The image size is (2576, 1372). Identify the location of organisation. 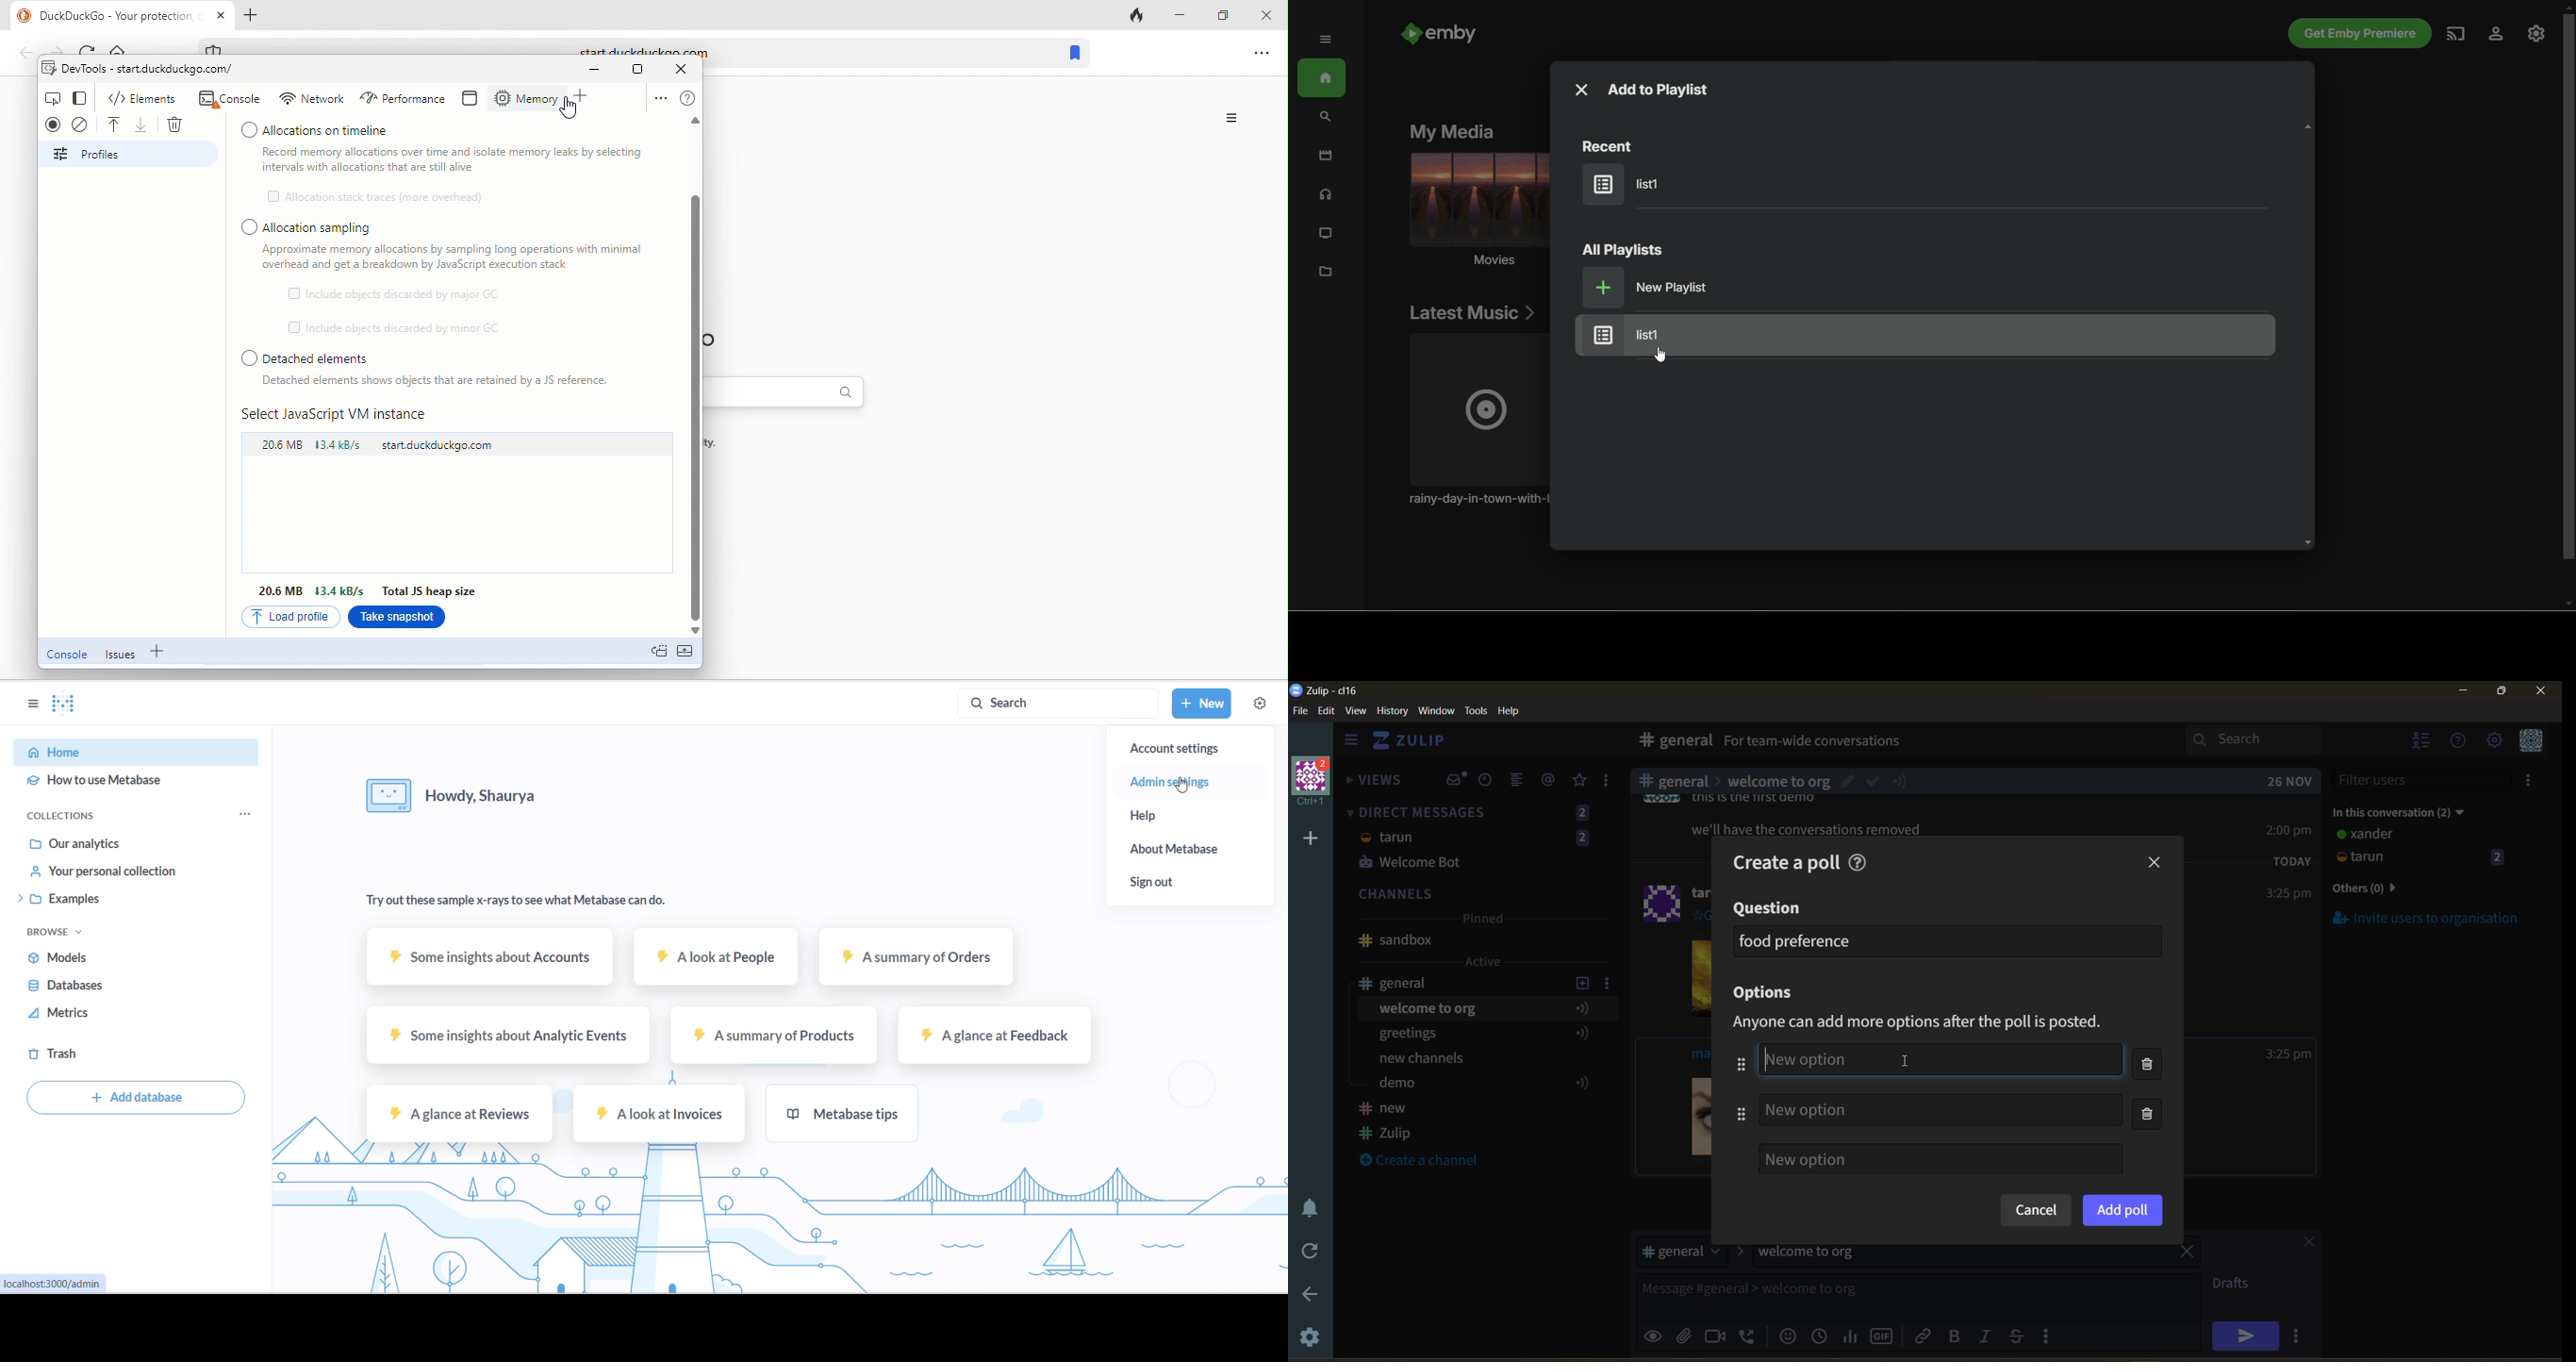
(1315, 783).